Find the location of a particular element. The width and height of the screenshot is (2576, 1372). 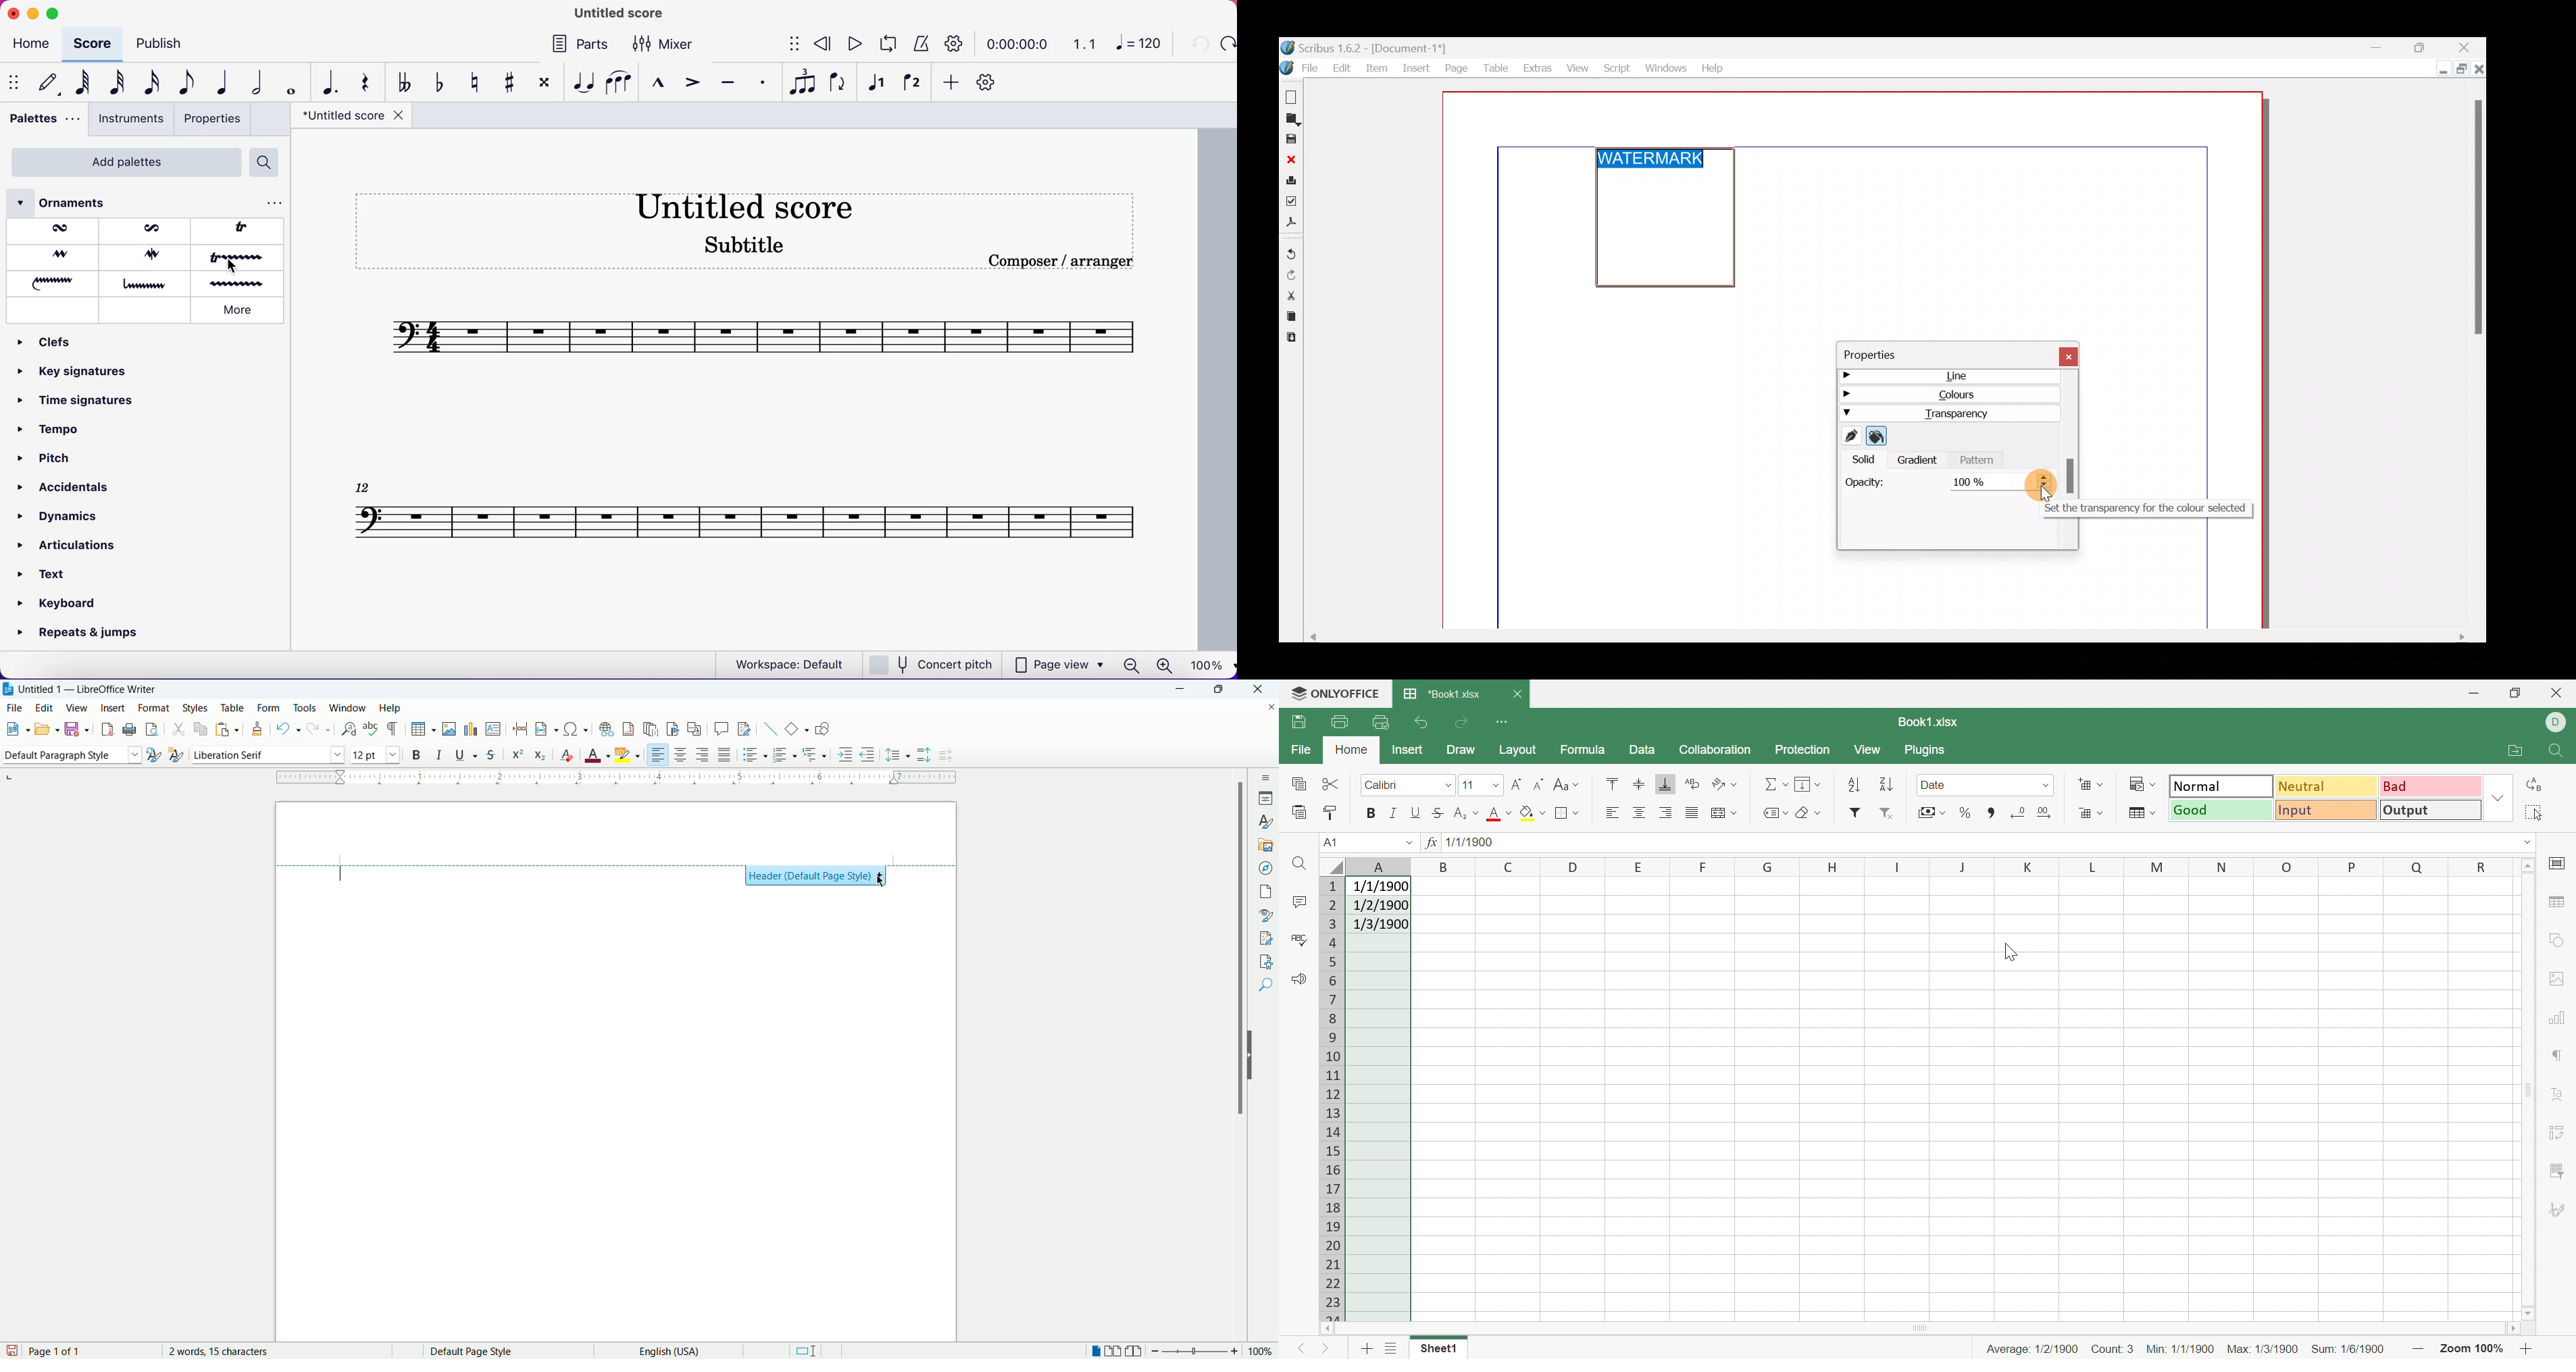

Score is located at coordinates (745, 513).